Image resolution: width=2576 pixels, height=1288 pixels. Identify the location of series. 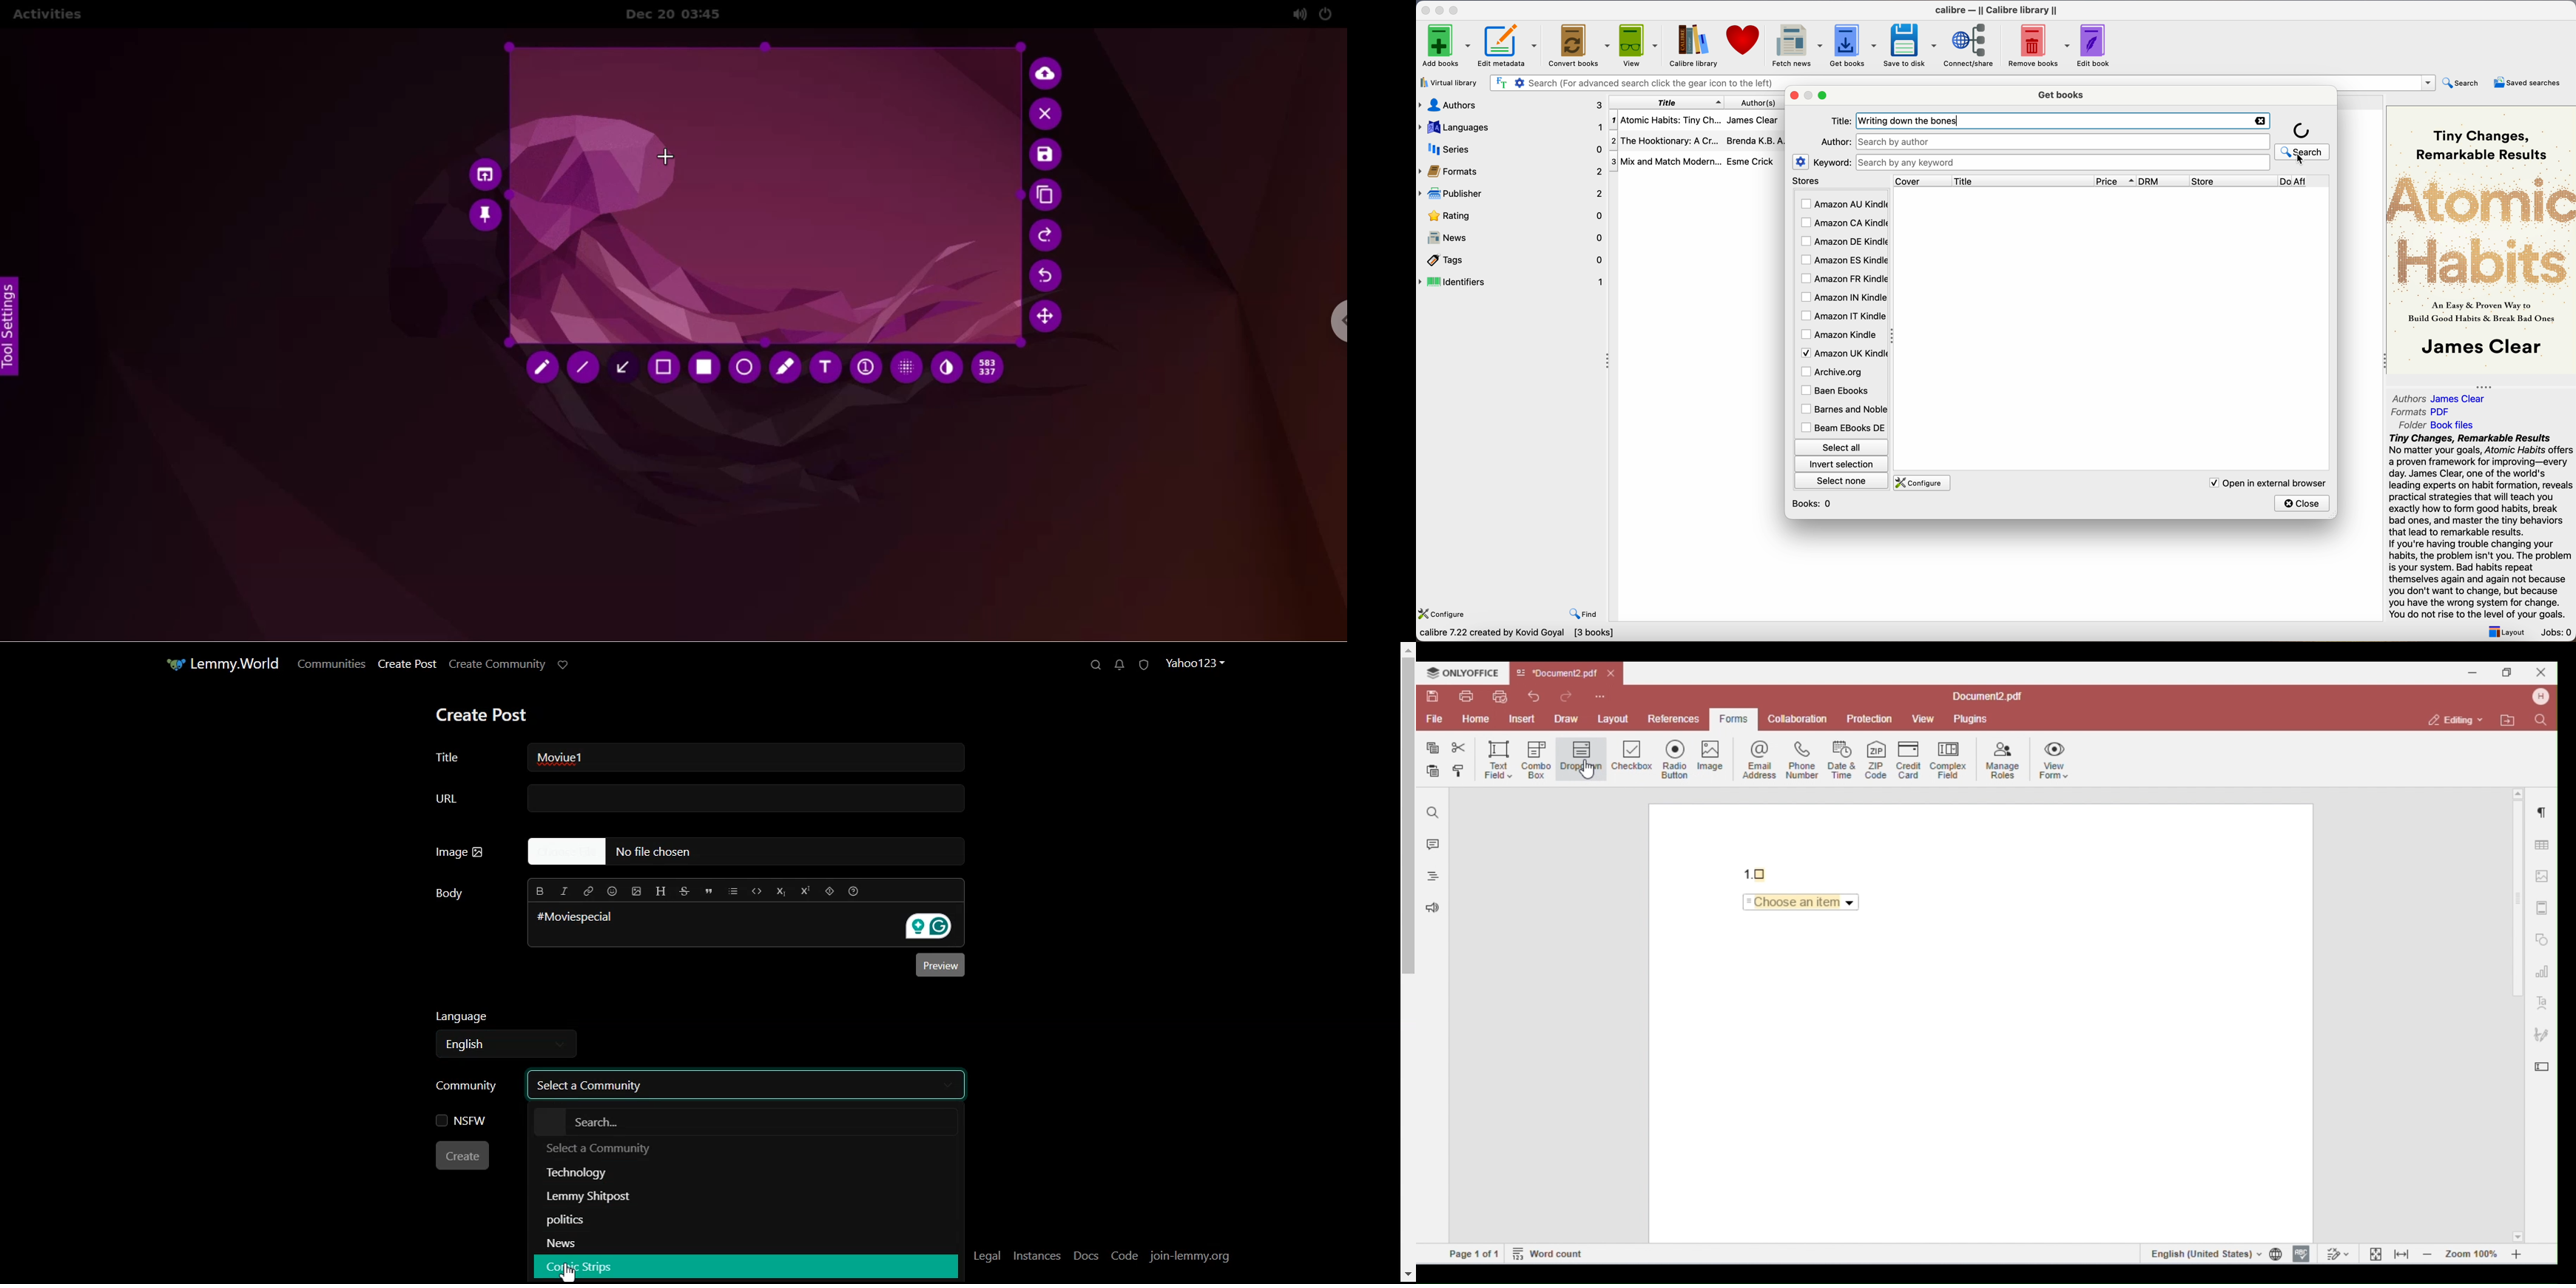
(1512, 149).